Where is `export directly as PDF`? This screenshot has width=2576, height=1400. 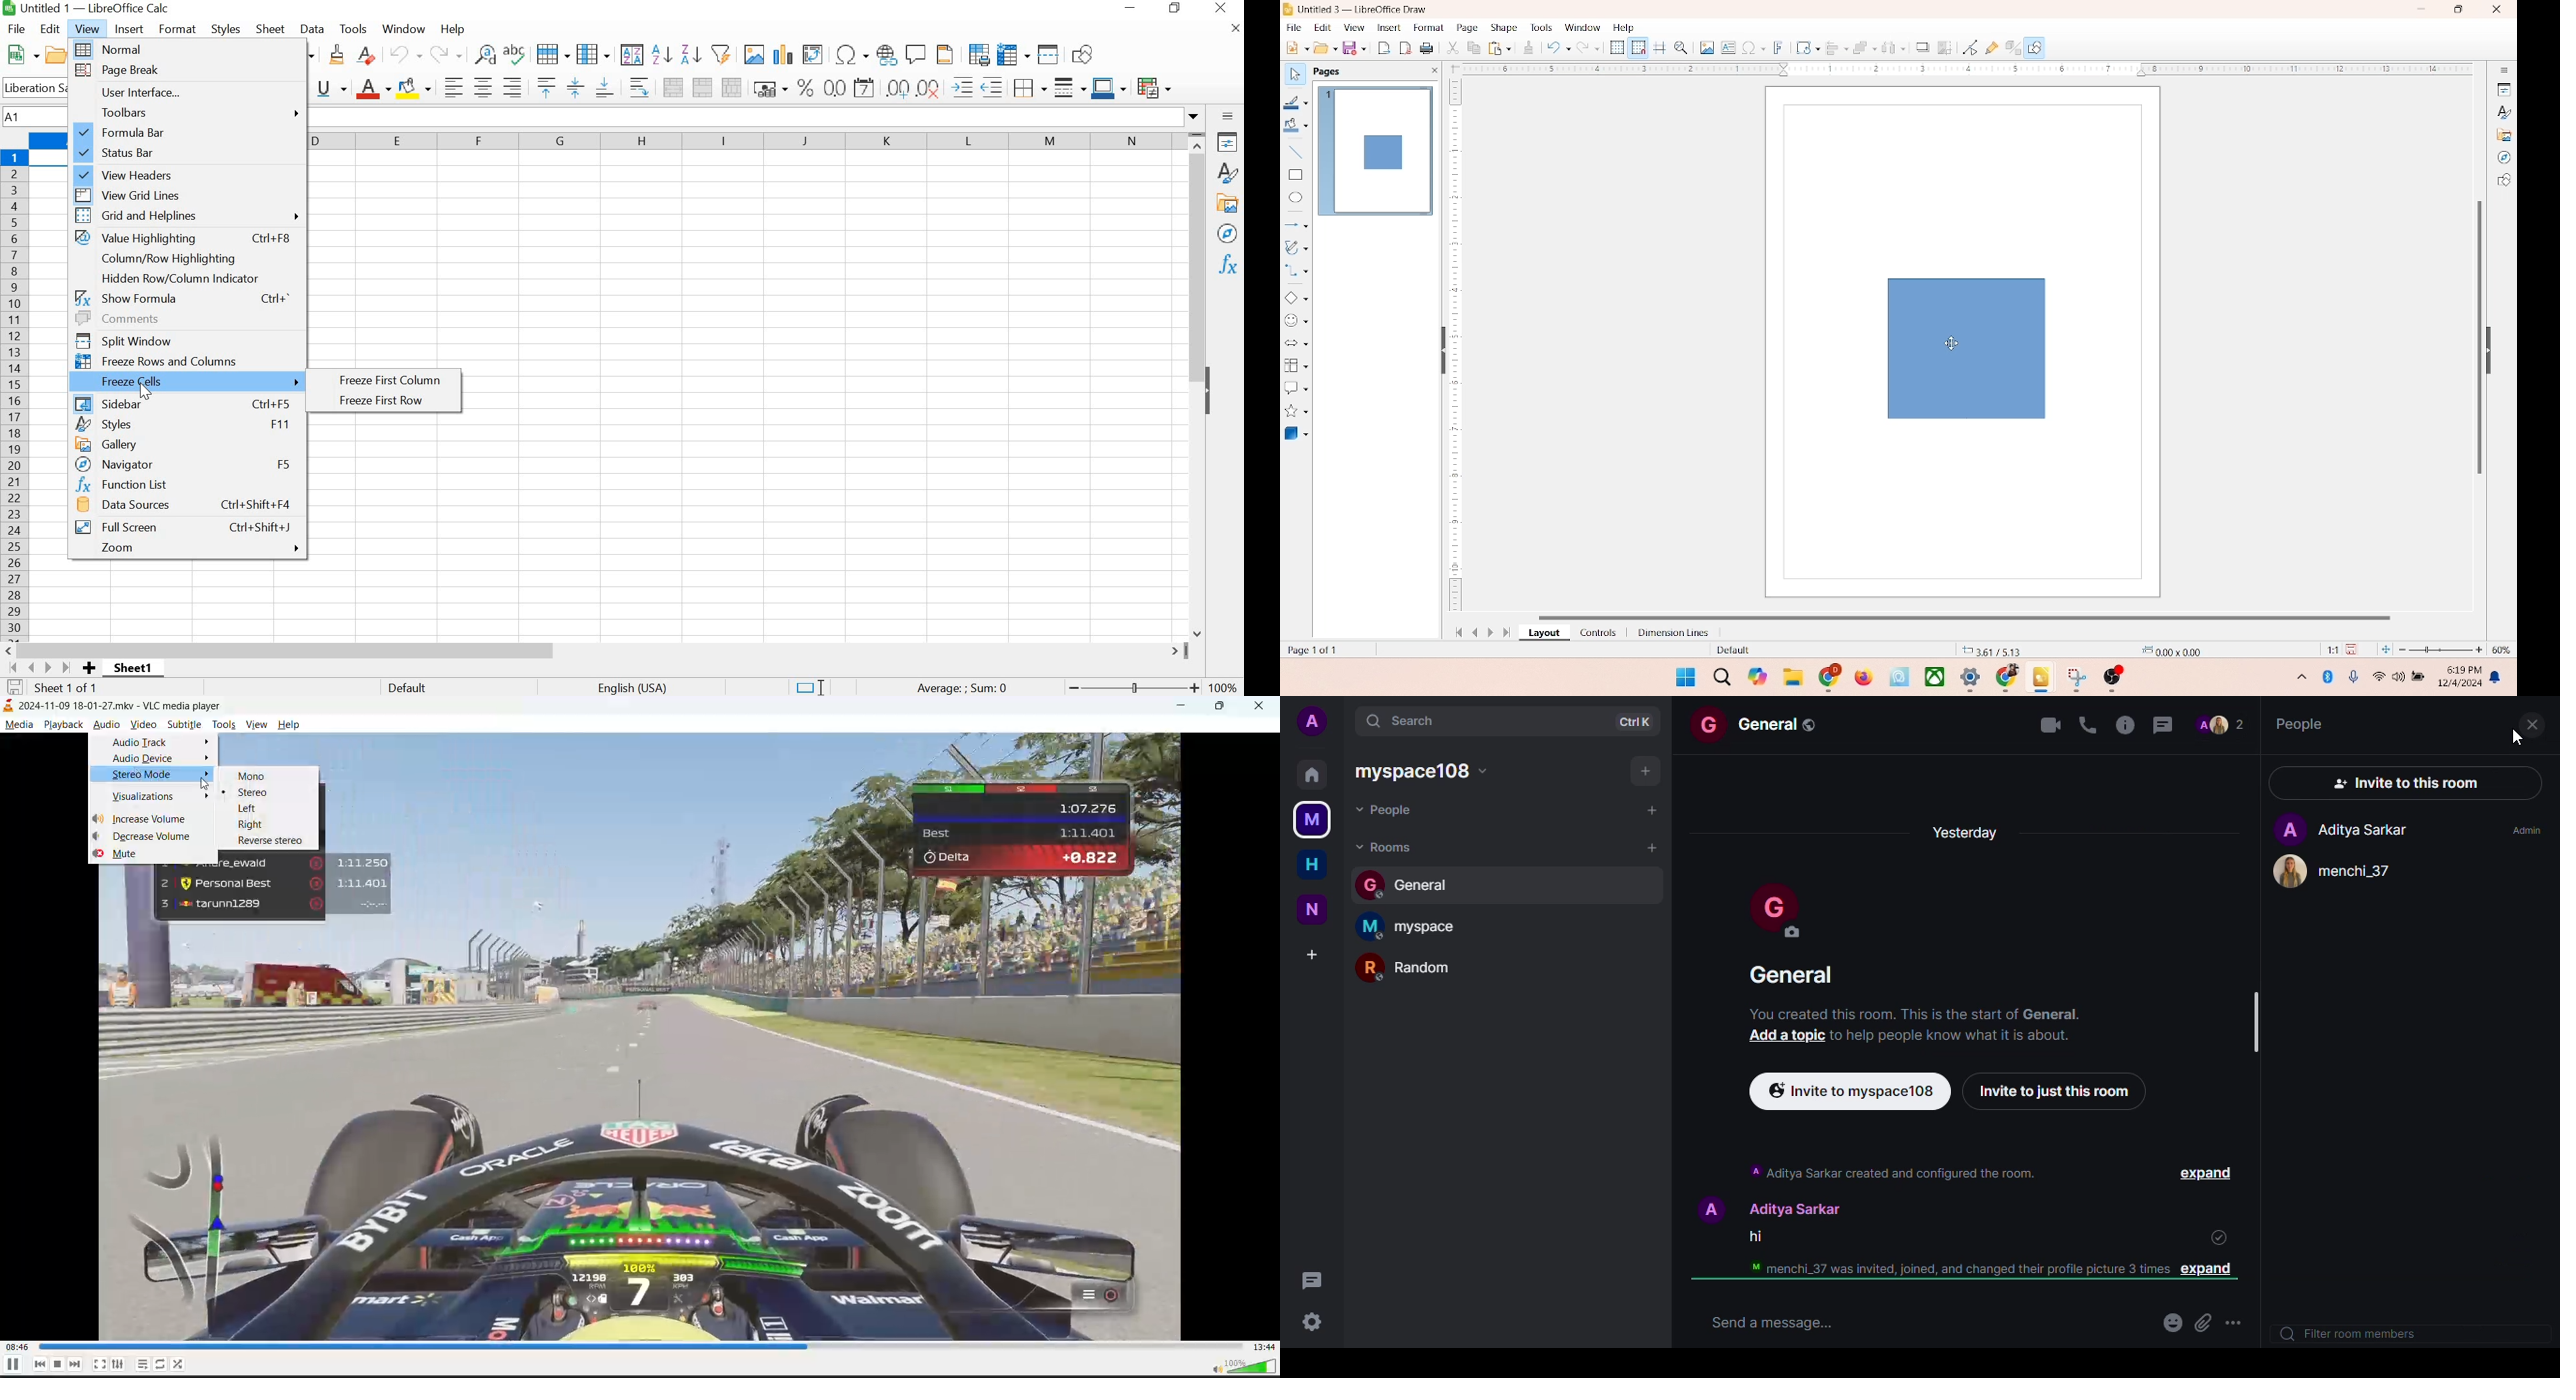
export directly as PDF is located at coordinates (1407, 47).